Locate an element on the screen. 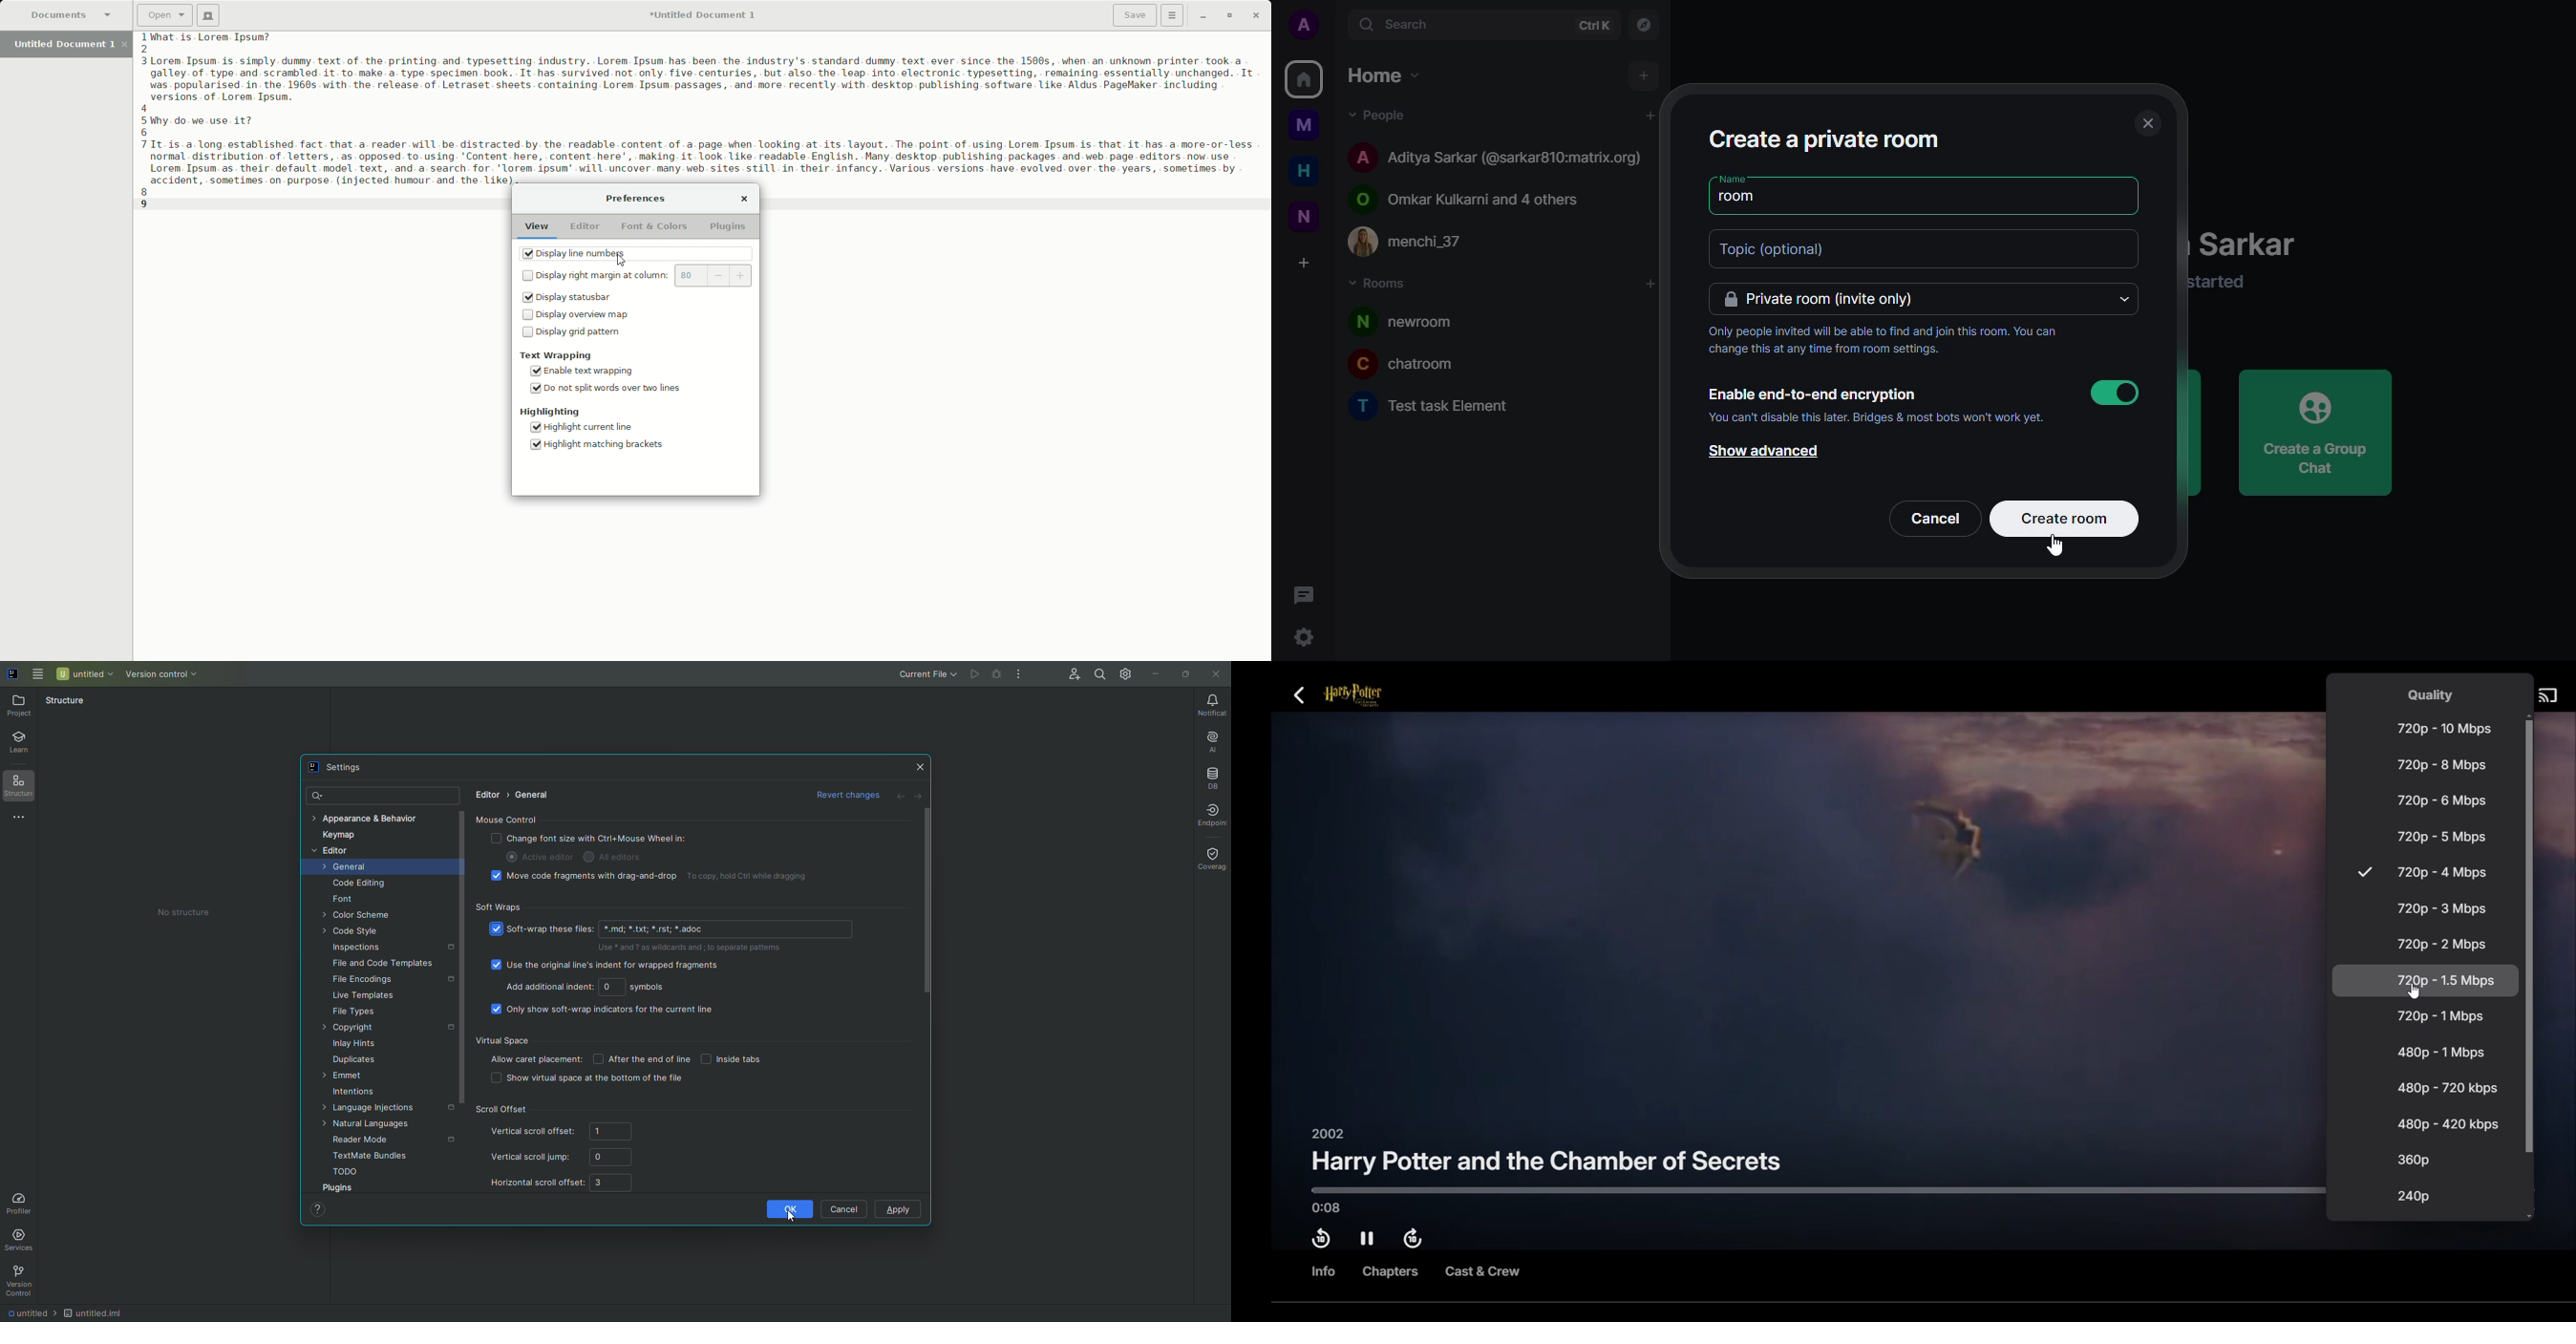 This screenshot has height=1344, width=2576. Vertical Scroll Bar is located at coordinates (2530, 966).